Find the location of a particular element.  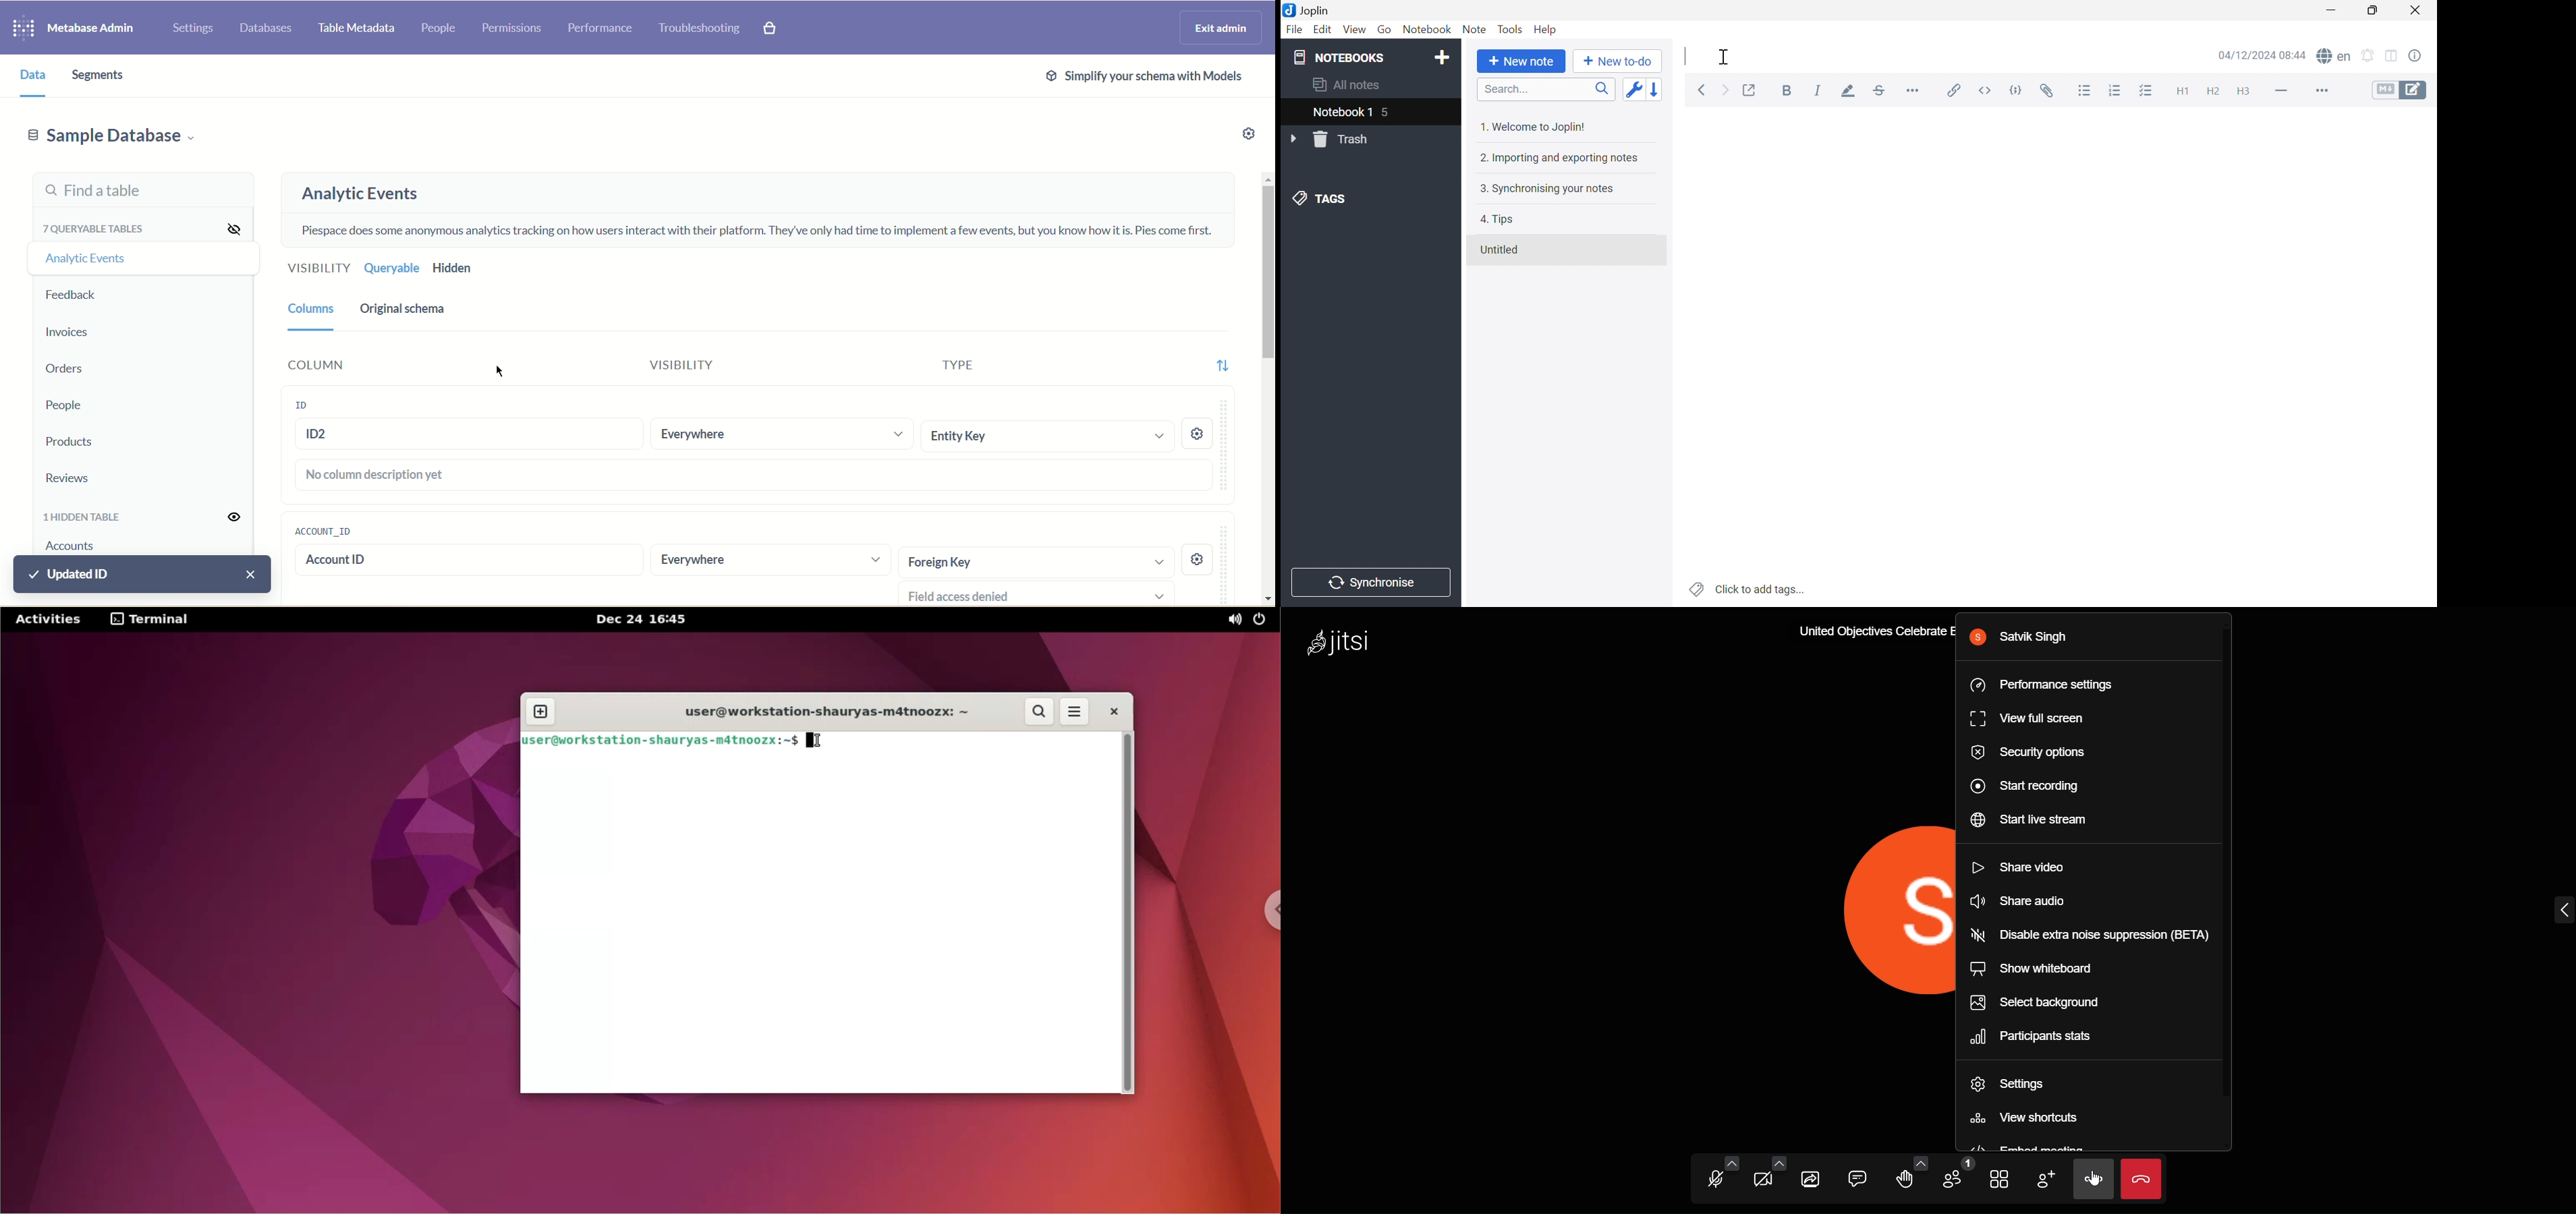

share audio is located at coordinates (2042, 901).